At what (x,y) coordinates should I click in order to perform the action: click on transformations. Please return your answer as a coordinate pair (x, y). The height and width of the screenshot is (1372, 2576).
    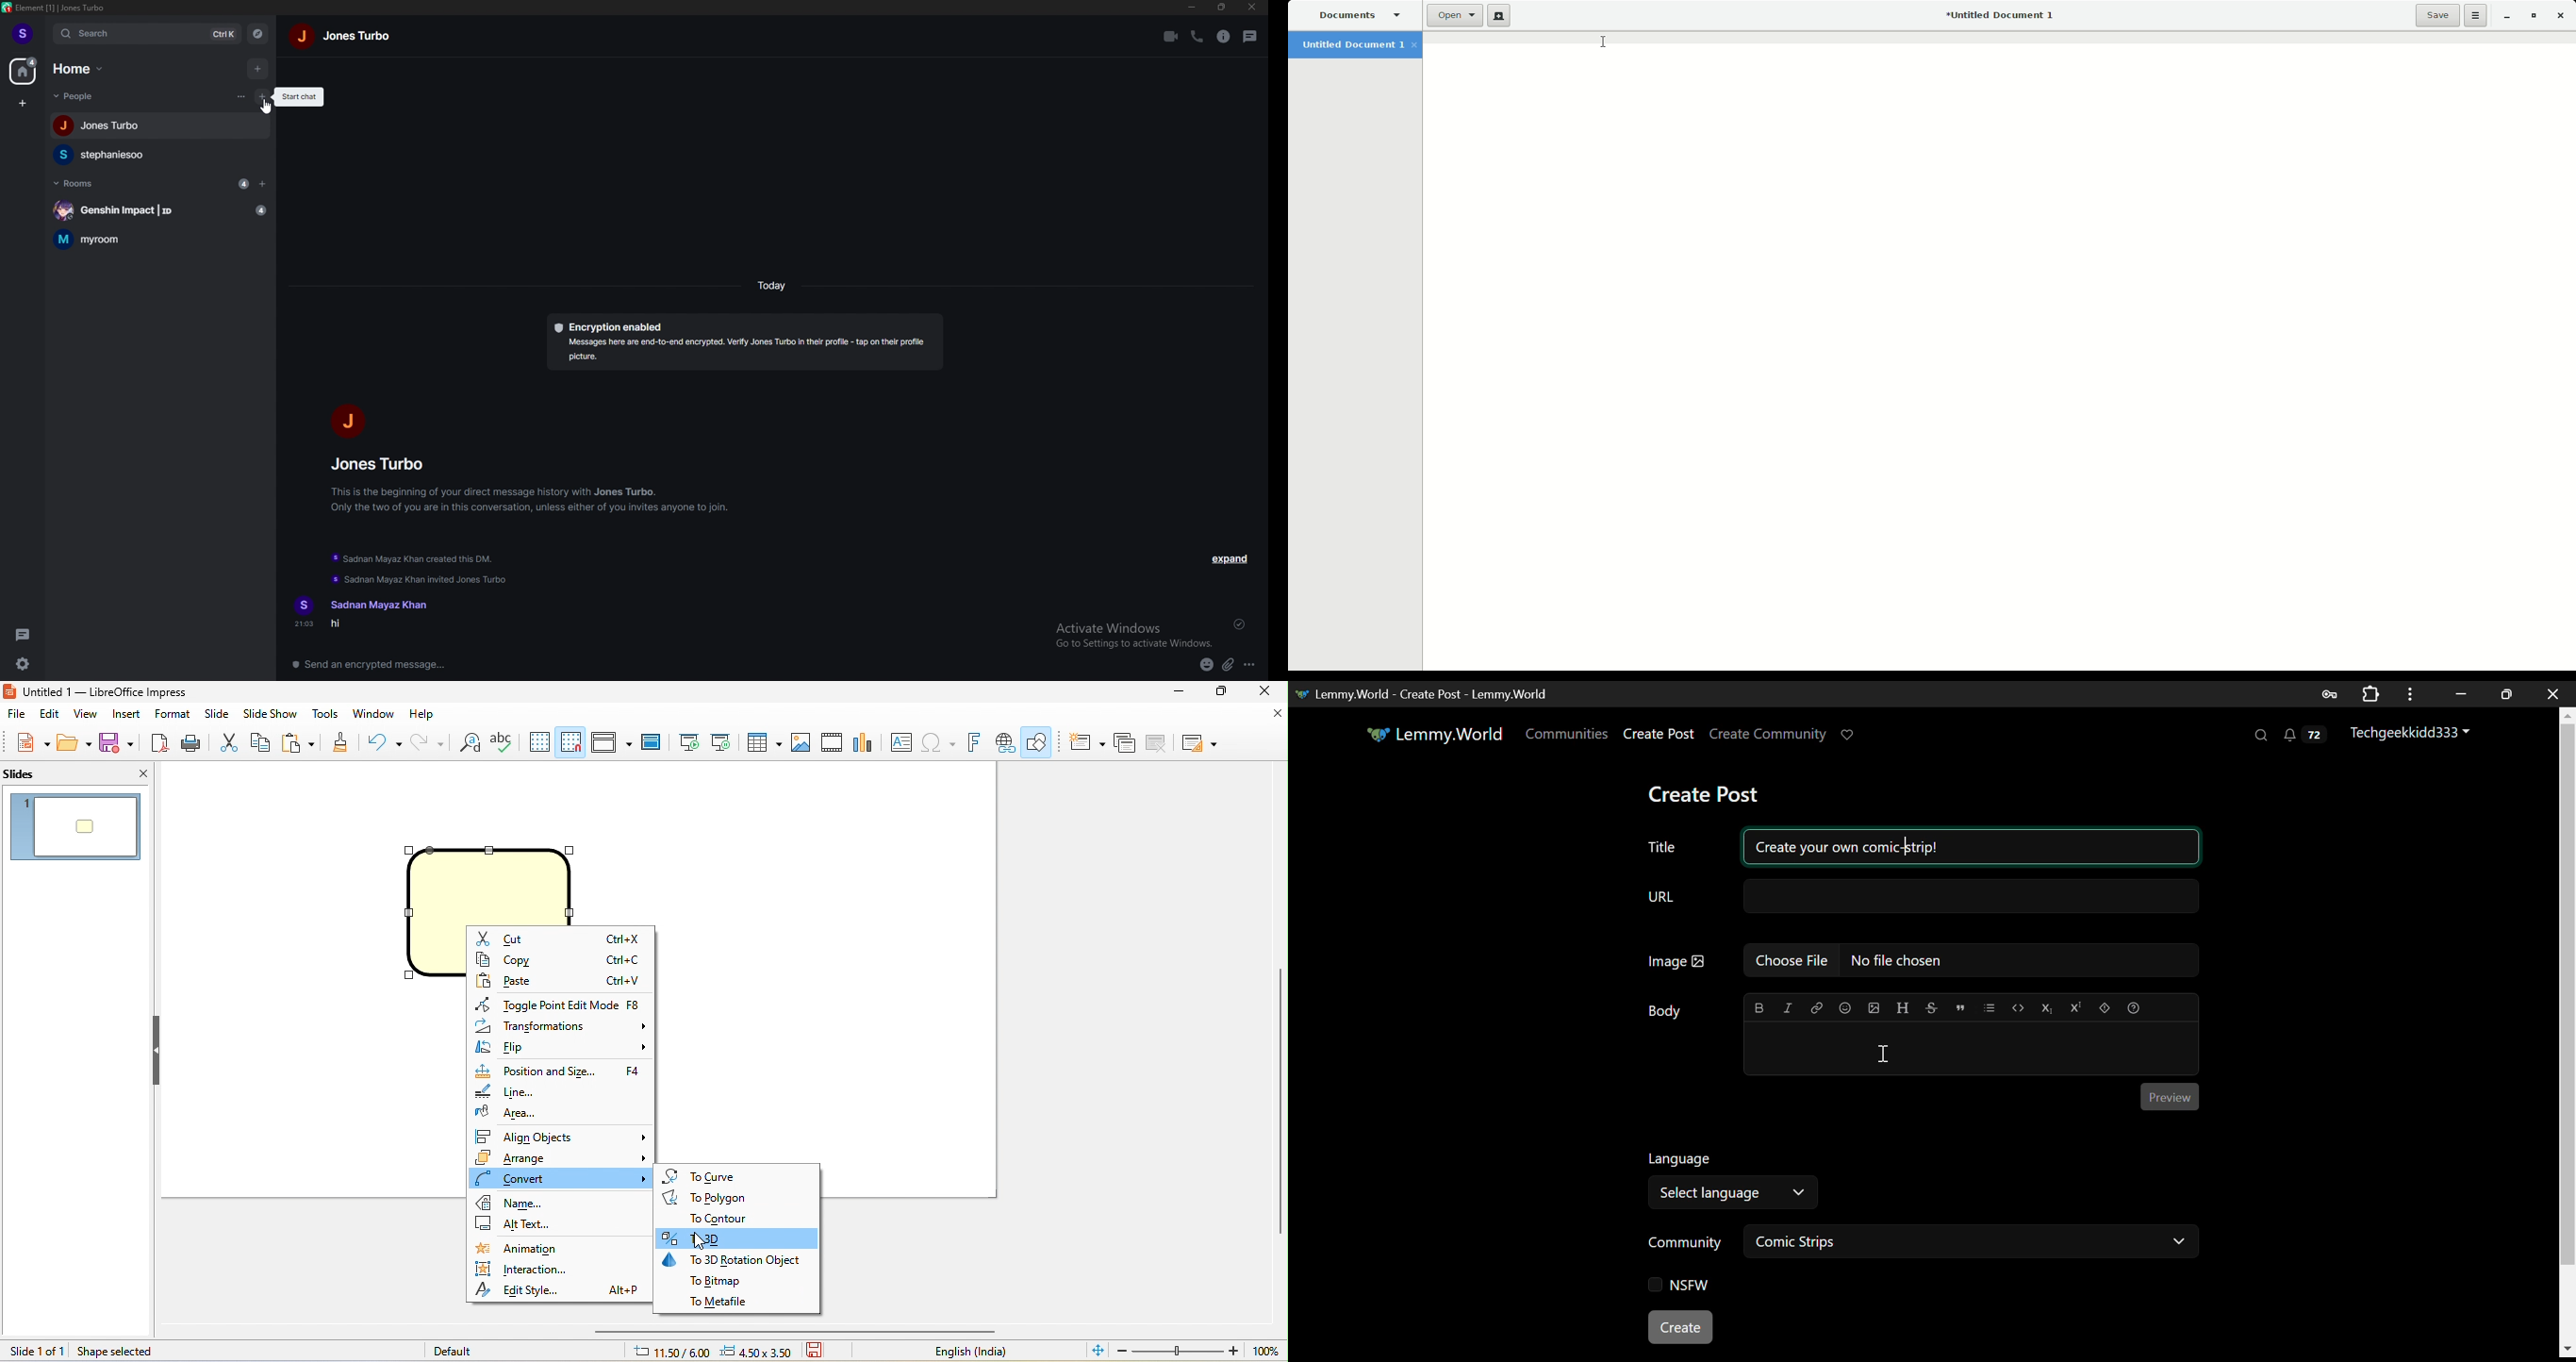
    Looking at the image, I should click on (562, 1025).